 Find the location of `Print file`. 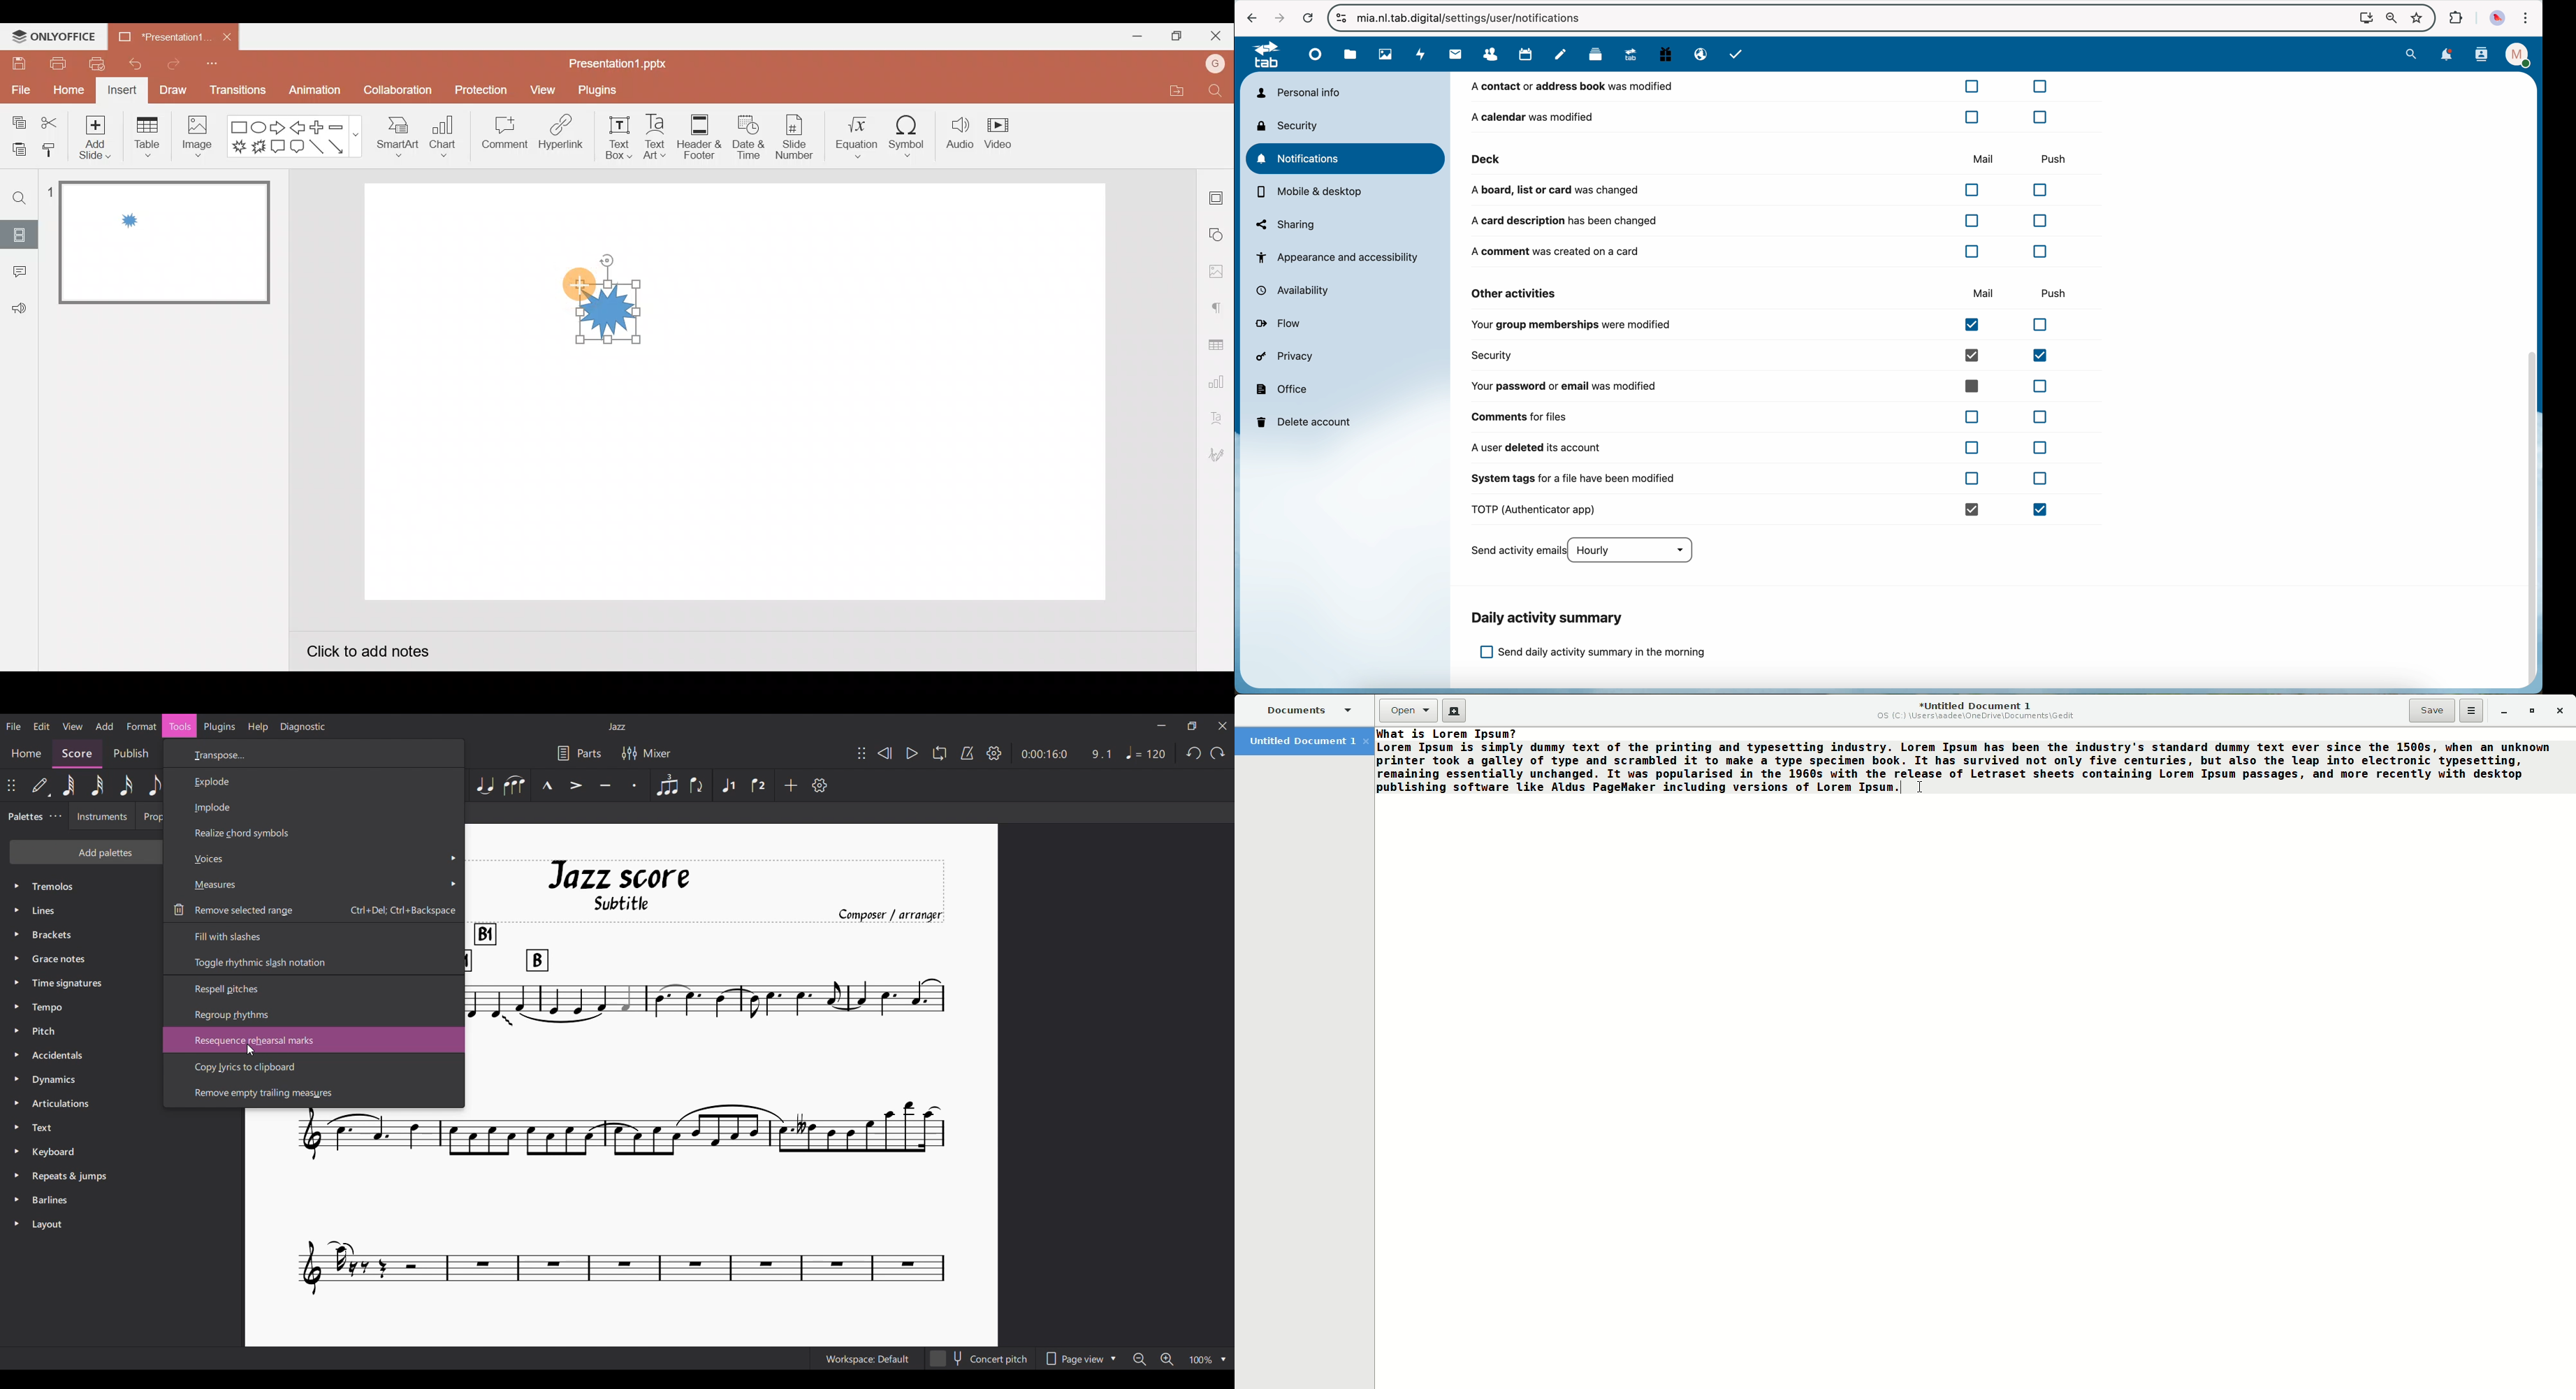

Print file is located at coordinates (57, 64).